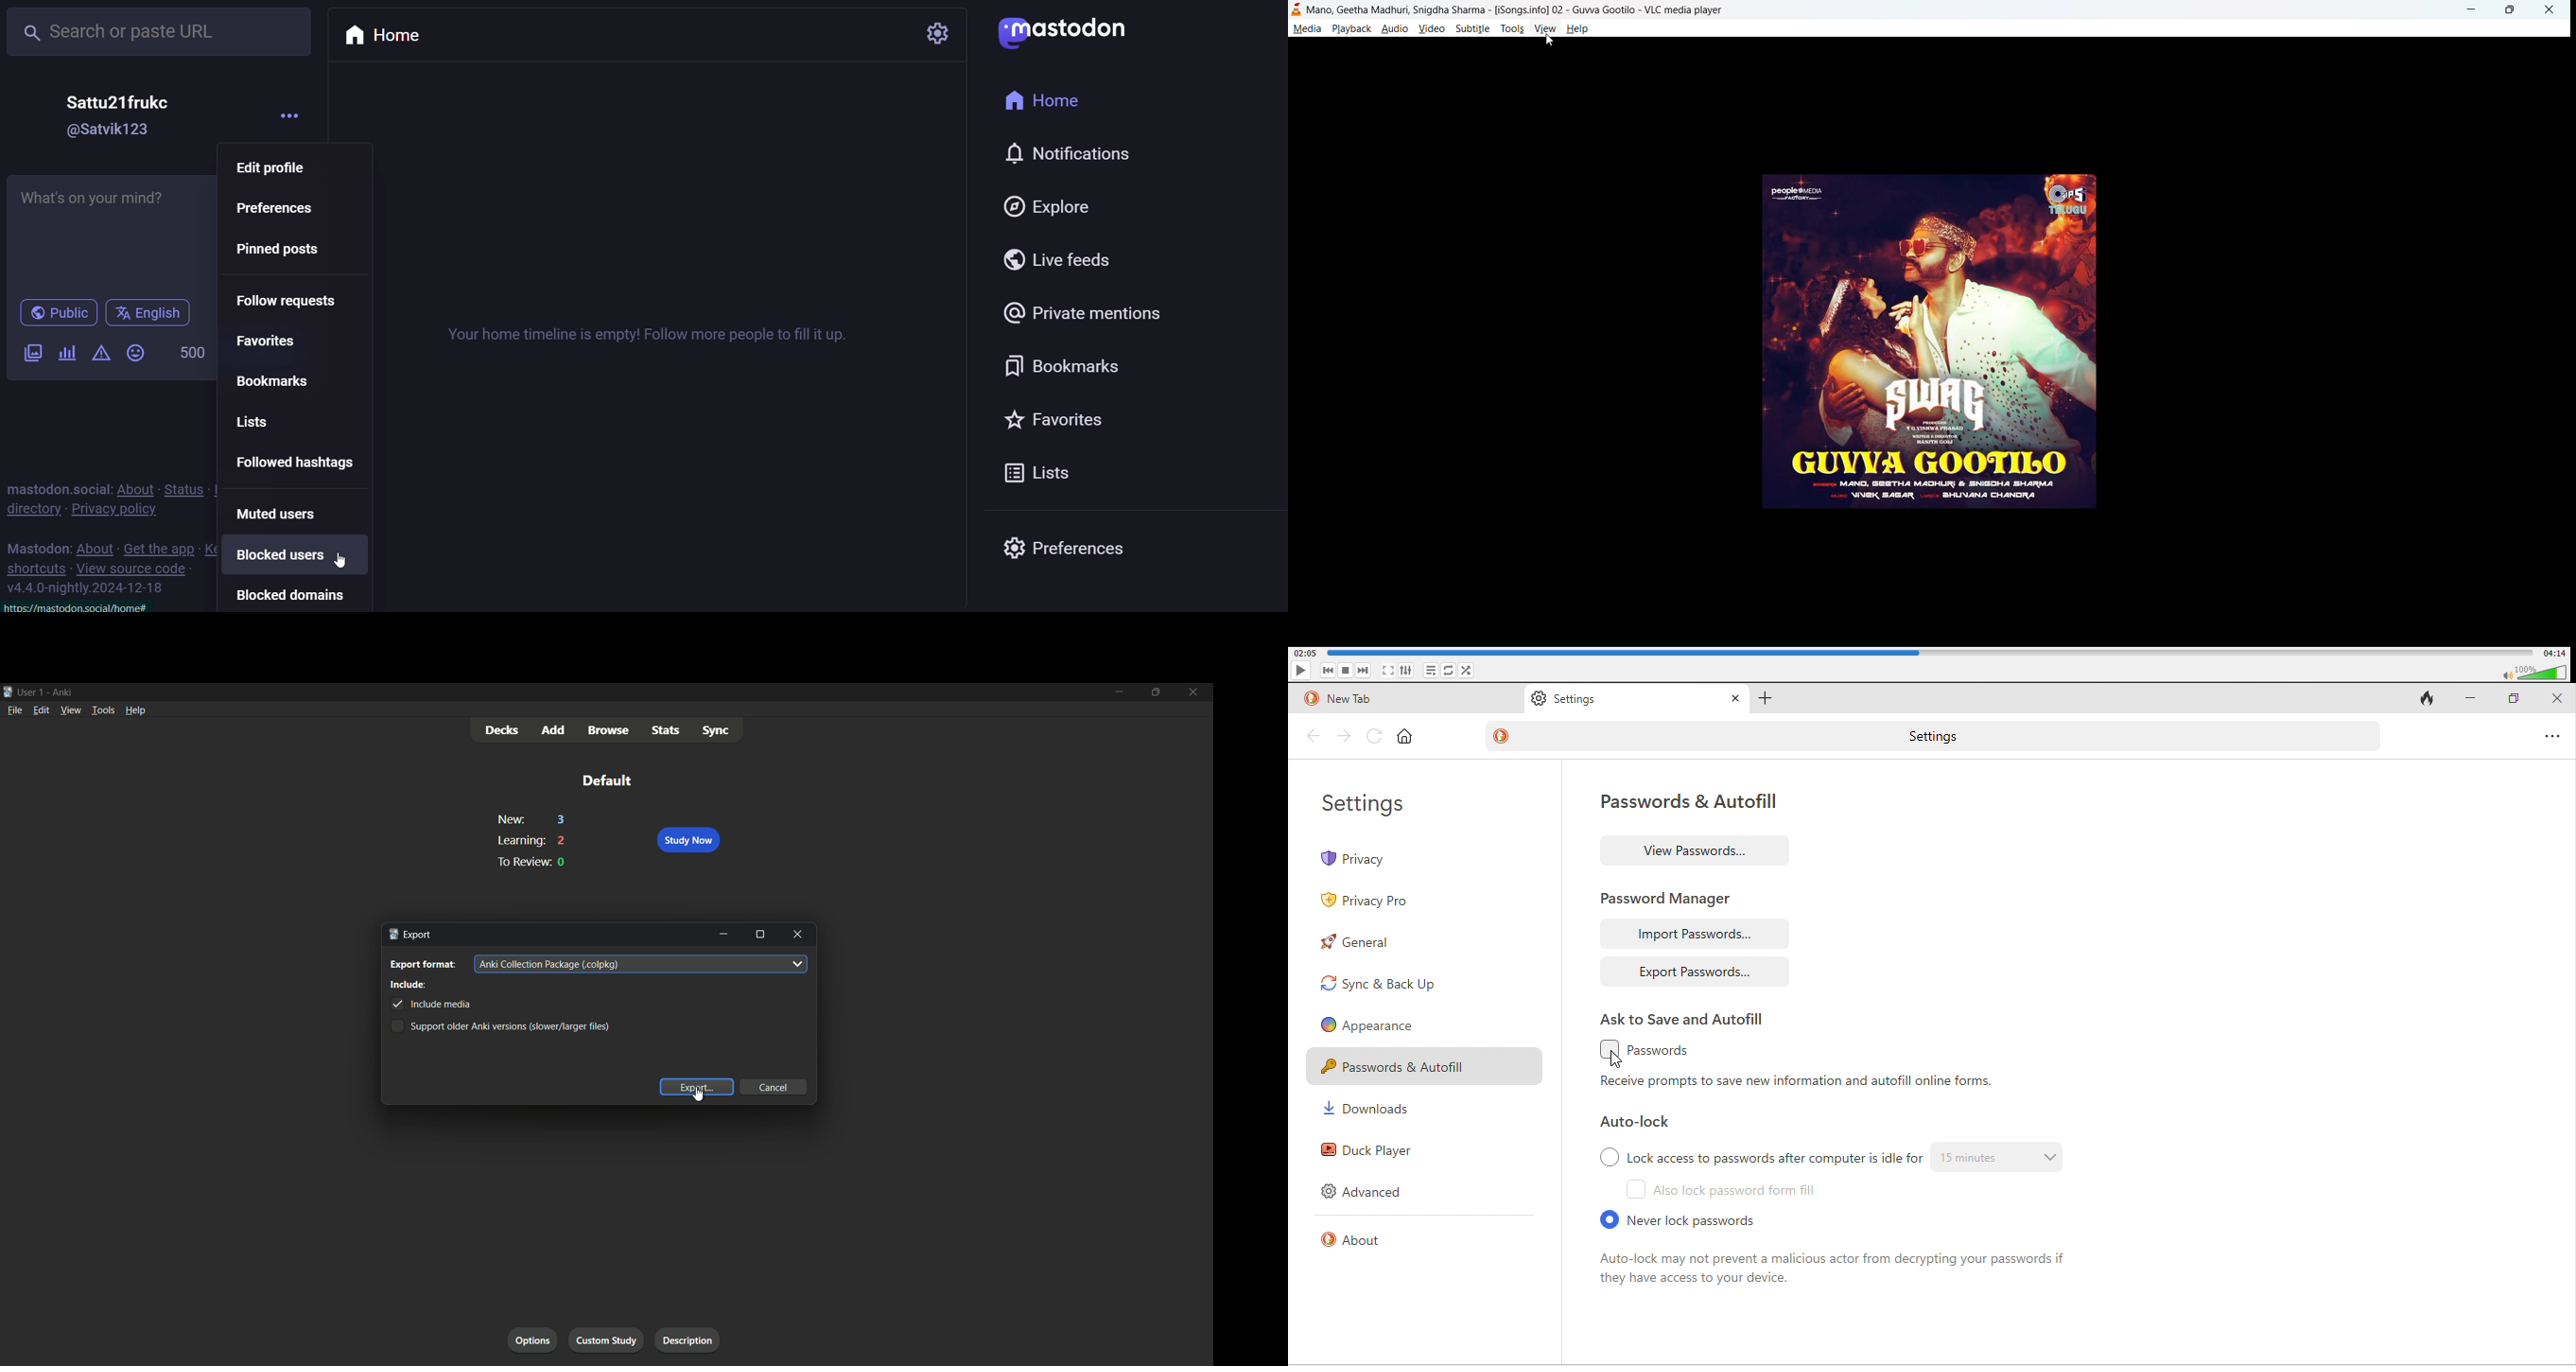 This screenshot has width=2576, height=1372. What do you see at coordinates (409, 985) in the screenshot?
I see `include` at bounding box center [409, 985].